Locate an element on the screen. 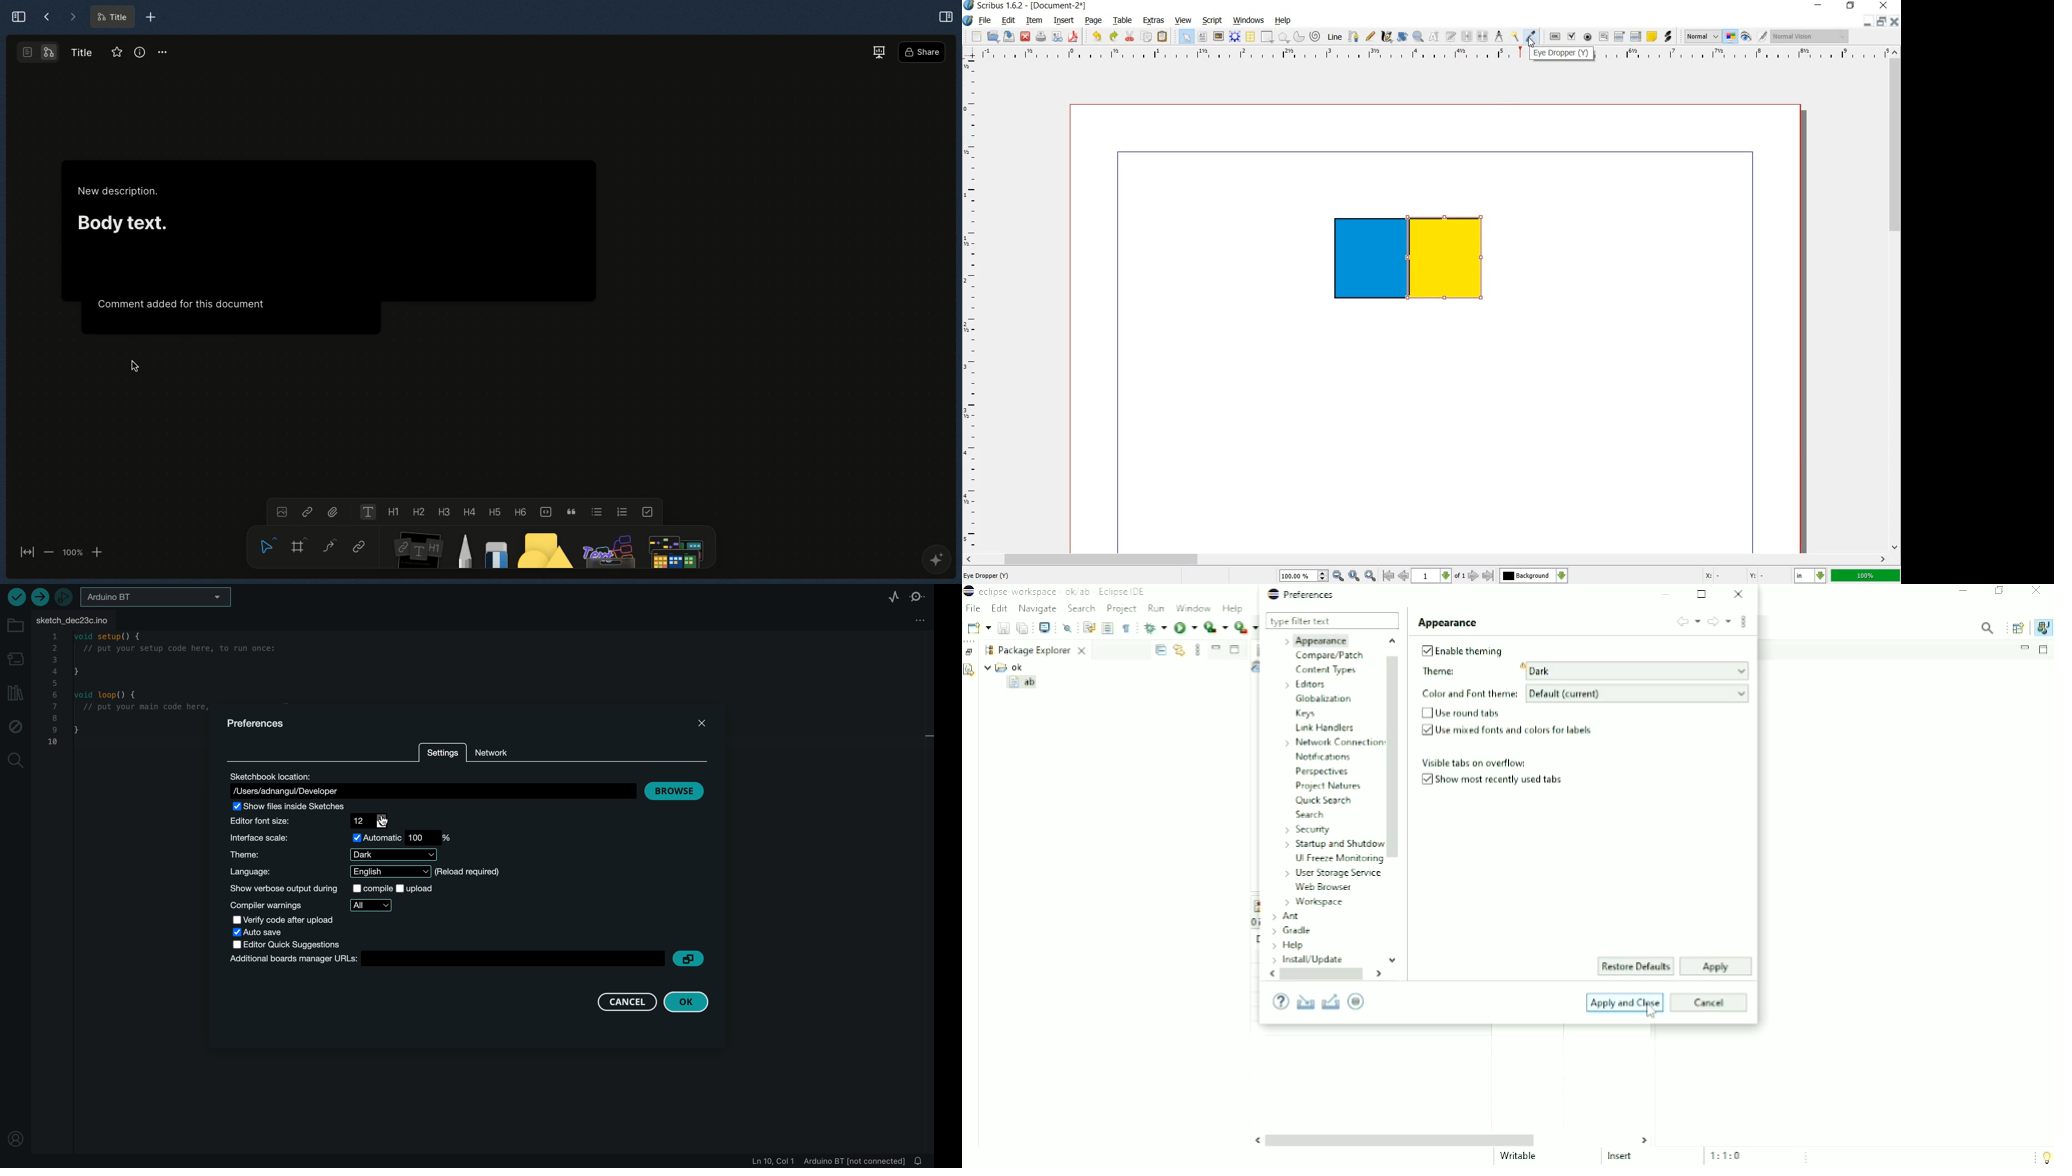 Image resolution: width=2072 pixels, height=1176 pixels. pdf radio button is located at coordinates (1589, 37).